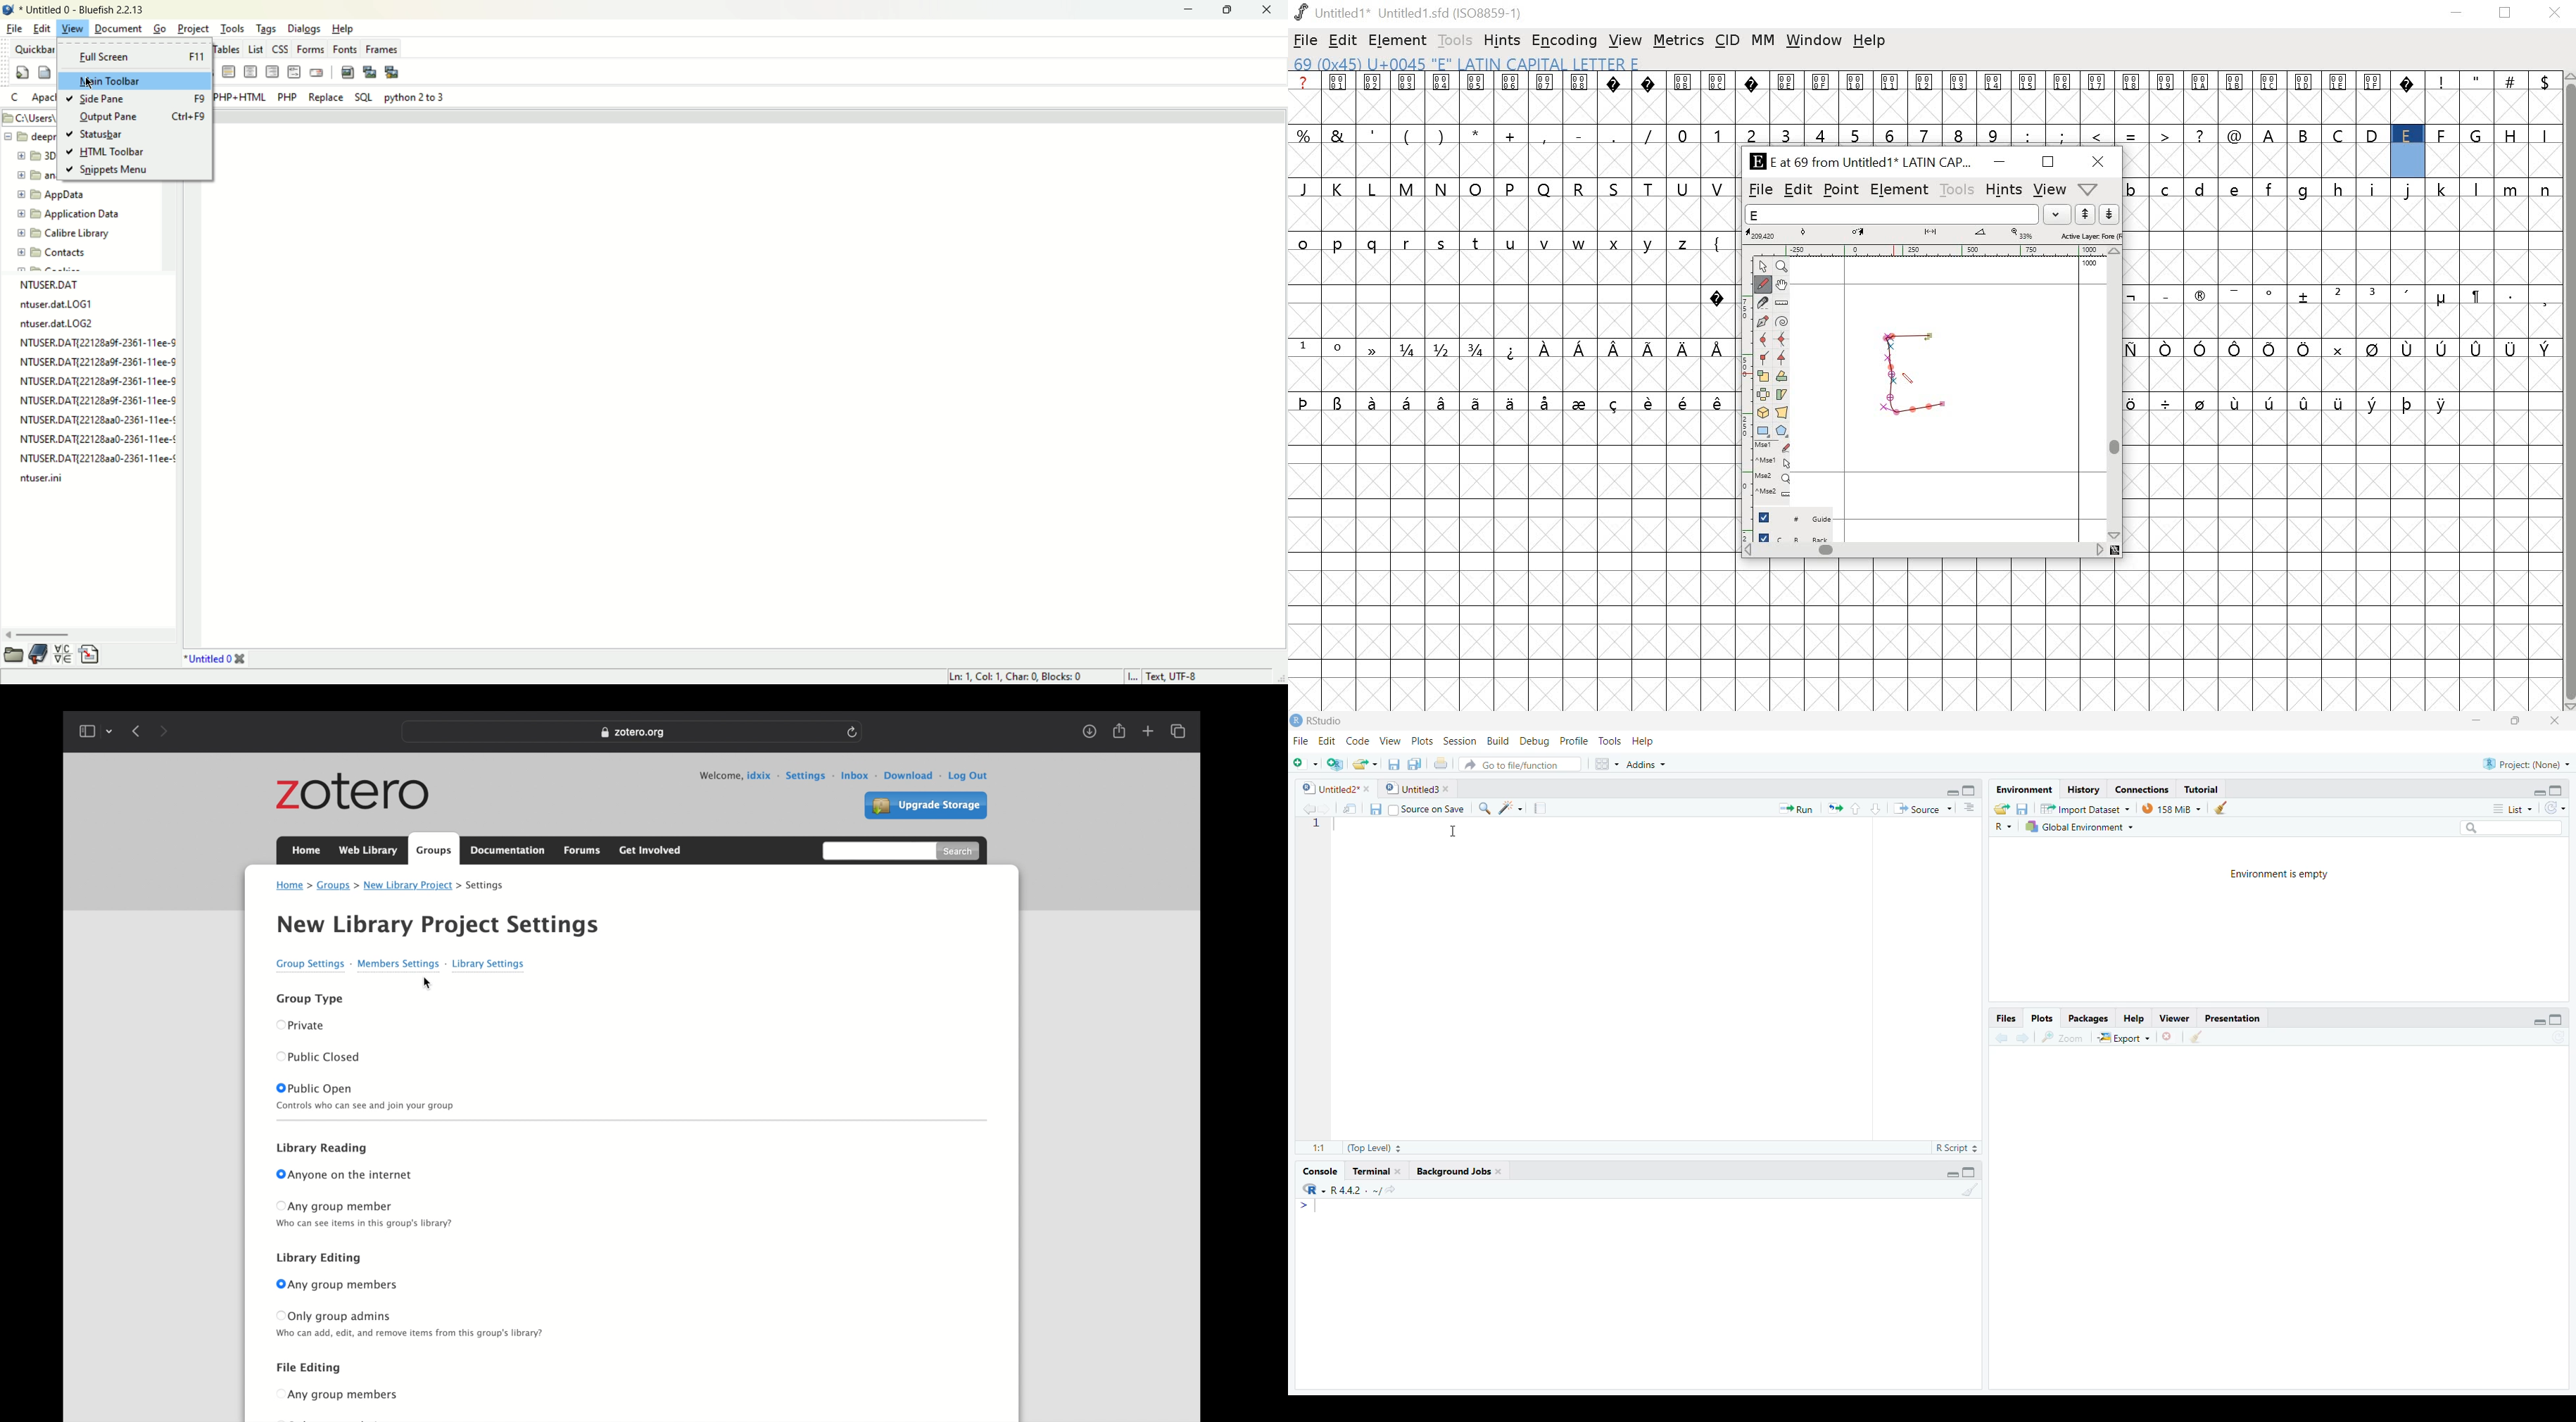  What do you see at coordinates (1346, 808) in the screenshot?
I see `Show in new window` at bounding box center [1346, 808].